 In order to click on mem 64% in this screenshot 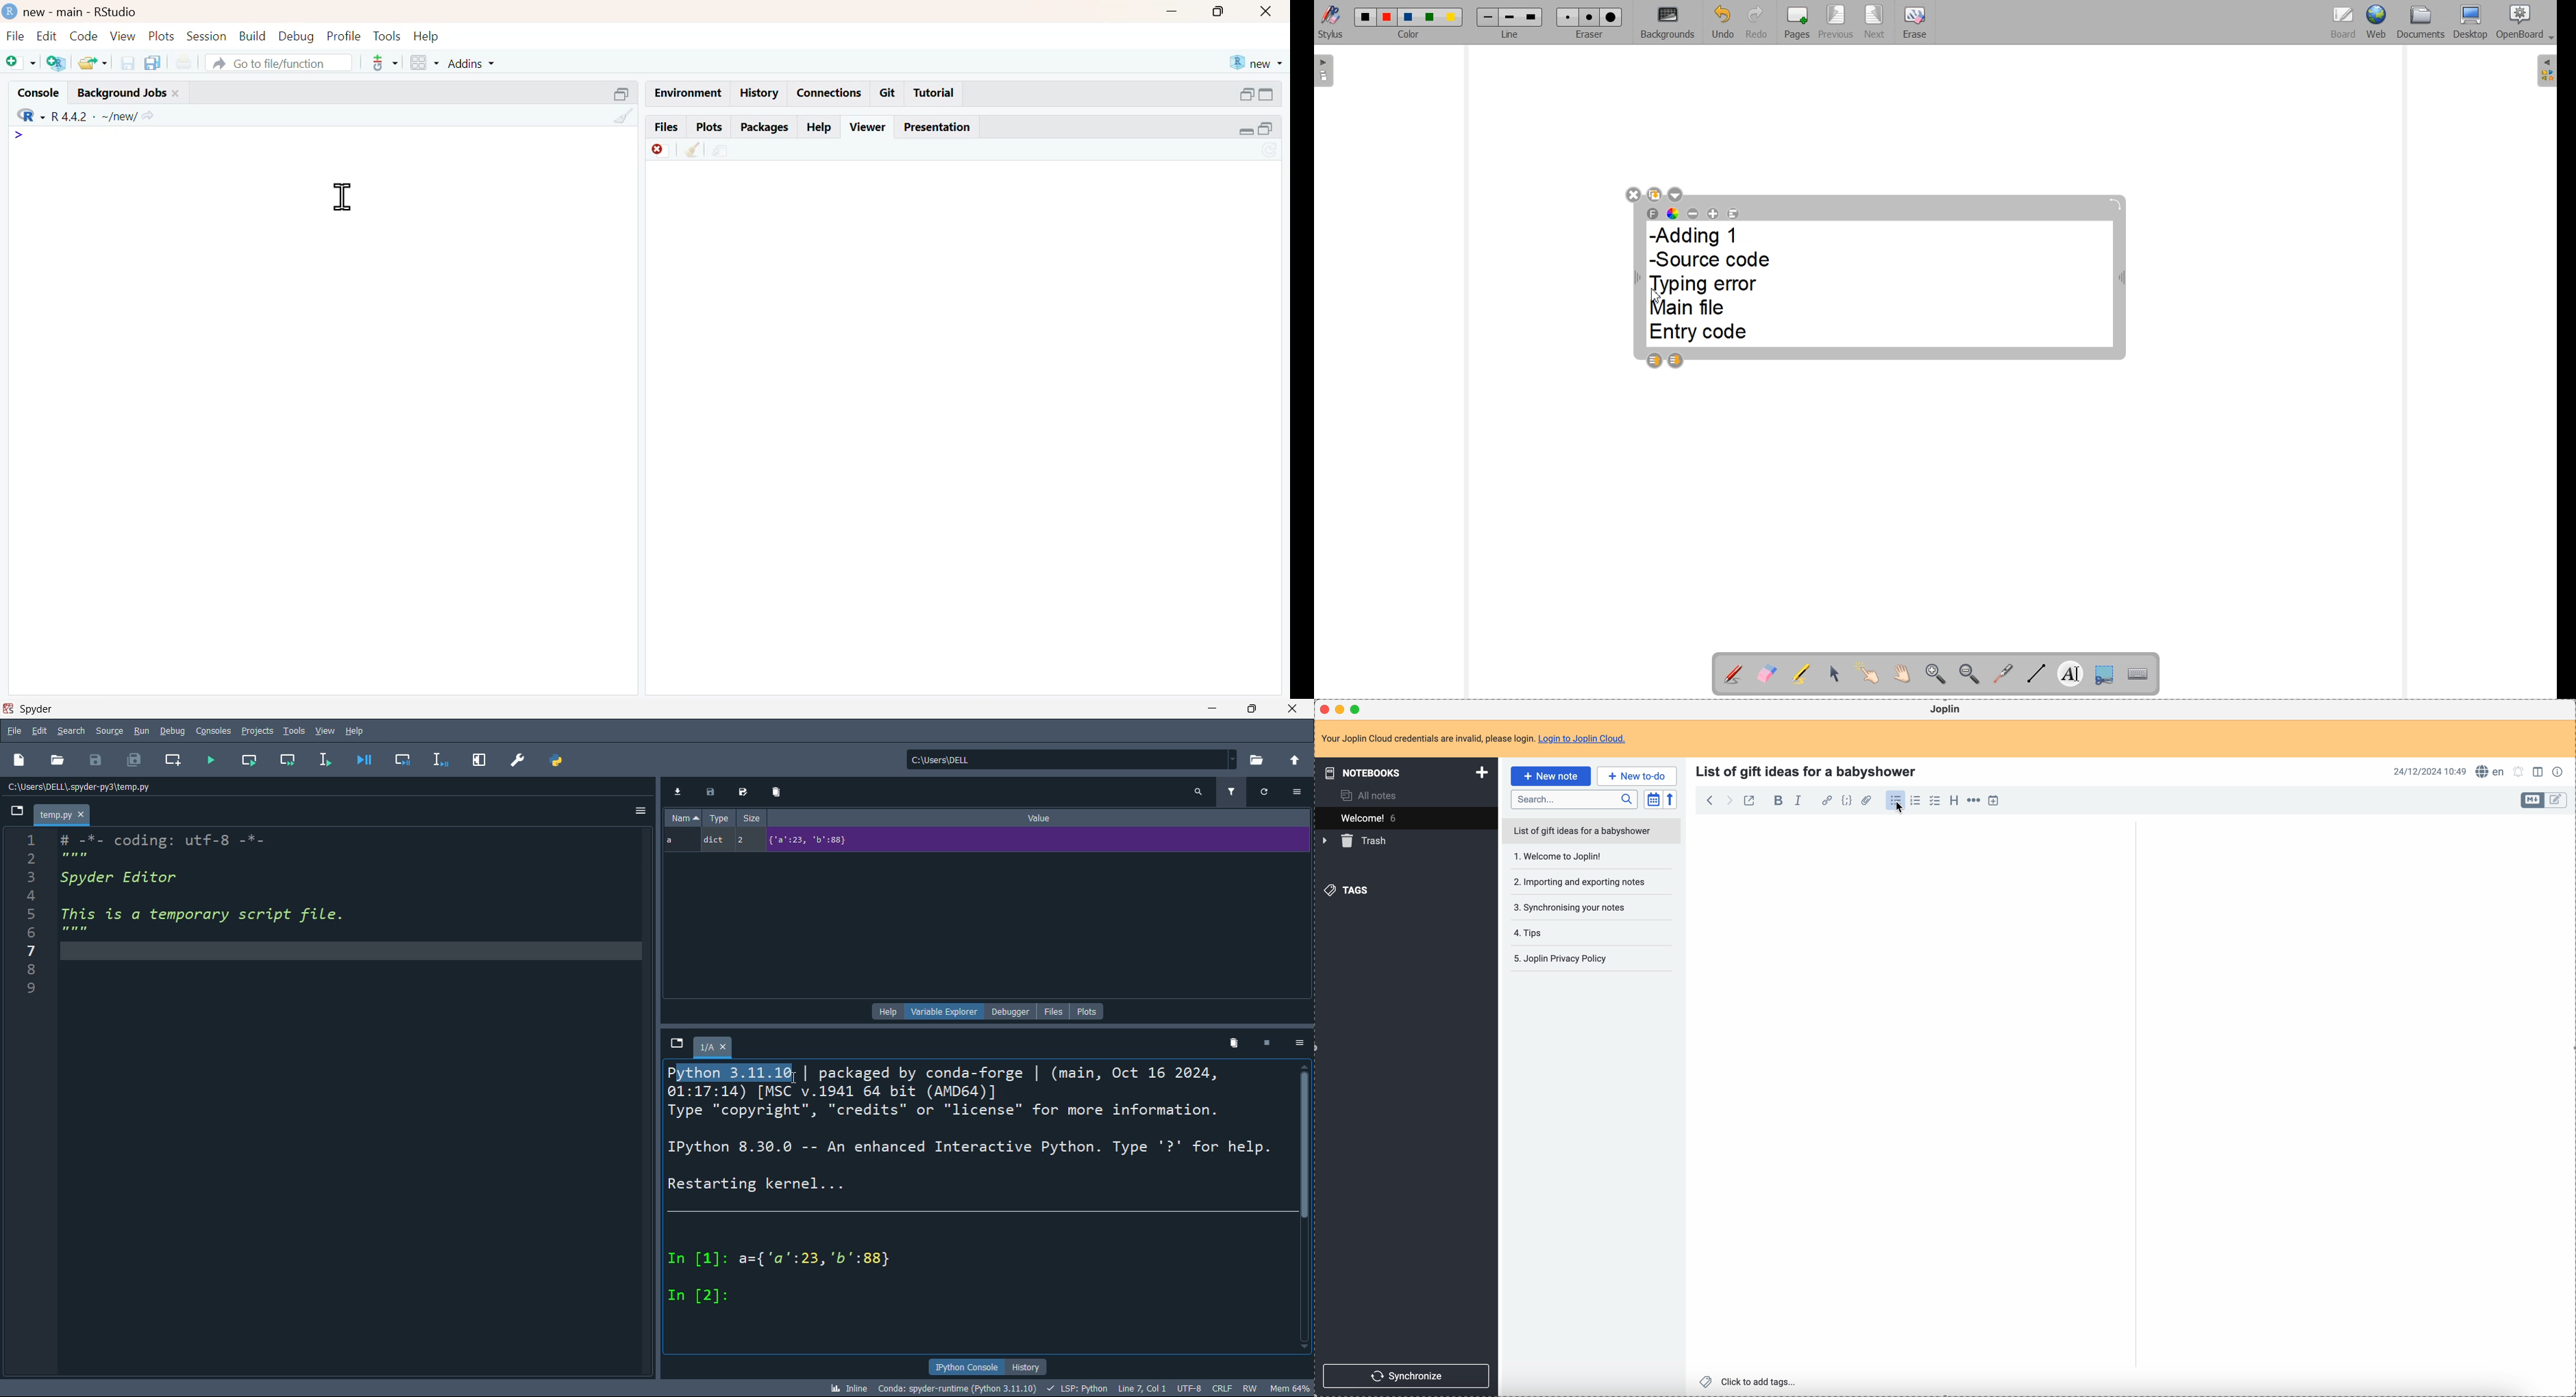, I will do `click(1289, 1388)`.